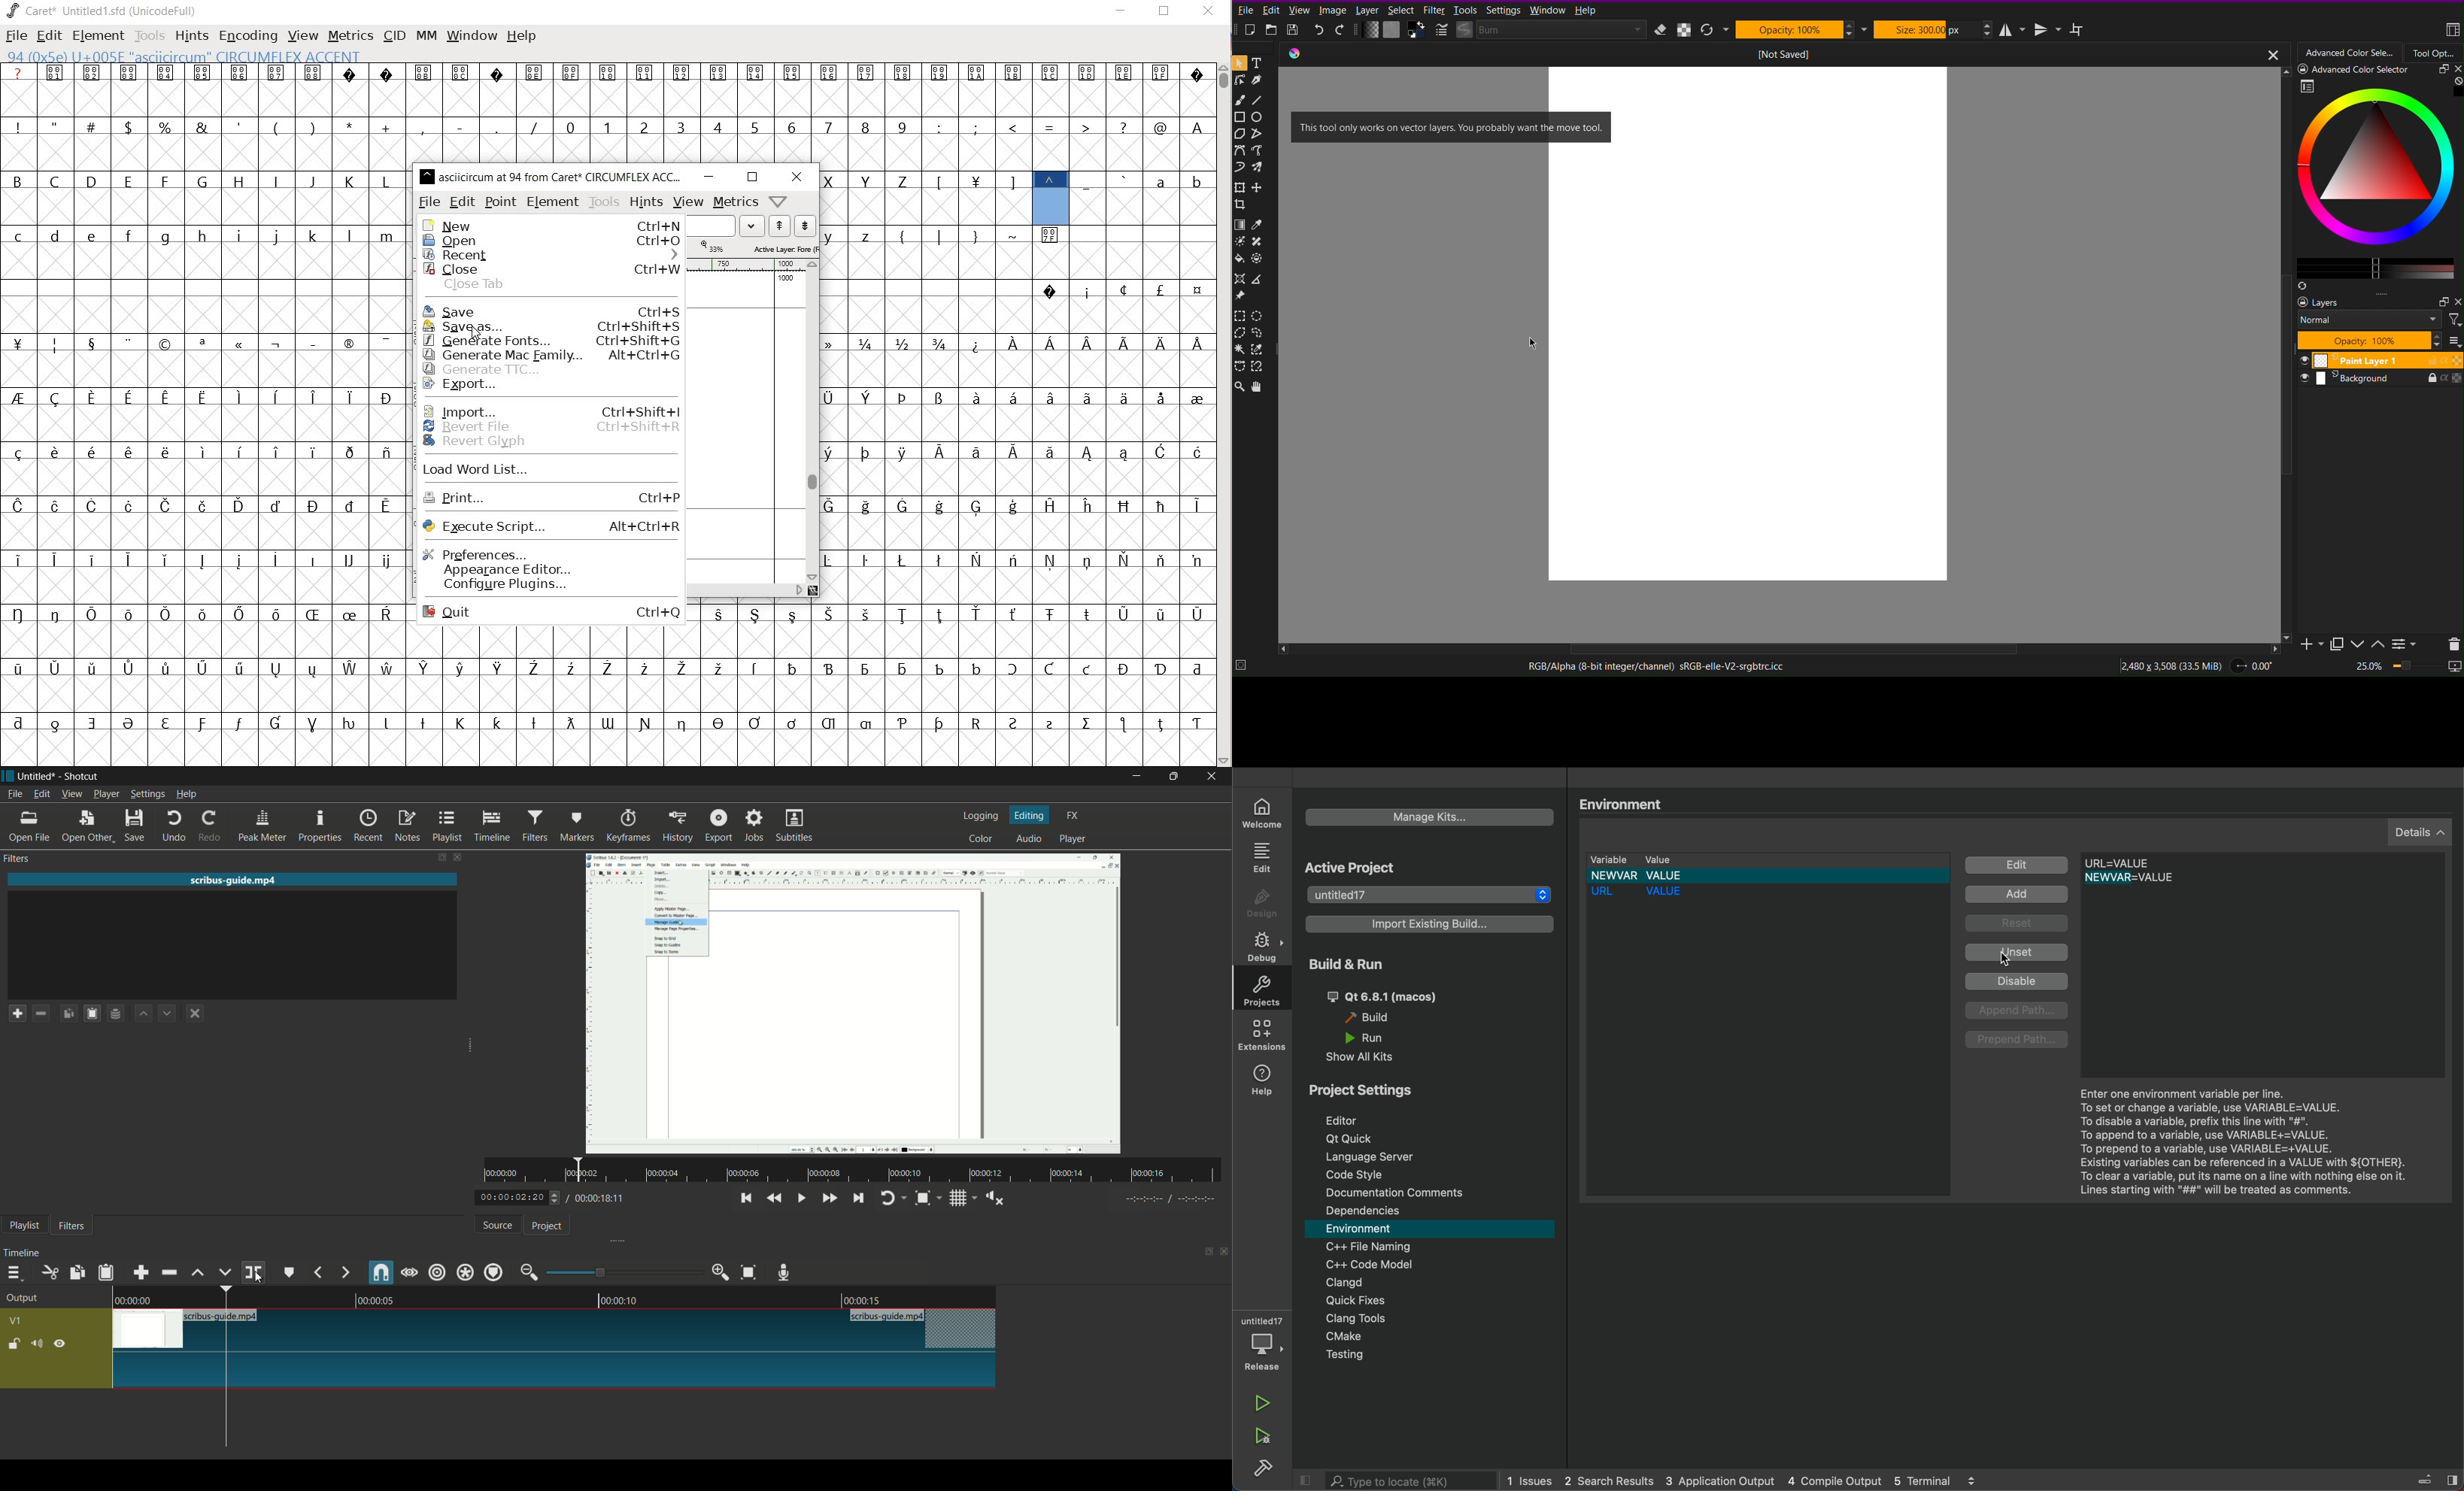 The width and height of the screenshot is (2464, 1512). What do you see at coordinates (350, 36) in the screenshot?
I see `METRICS` at bounding box center [350, 36].